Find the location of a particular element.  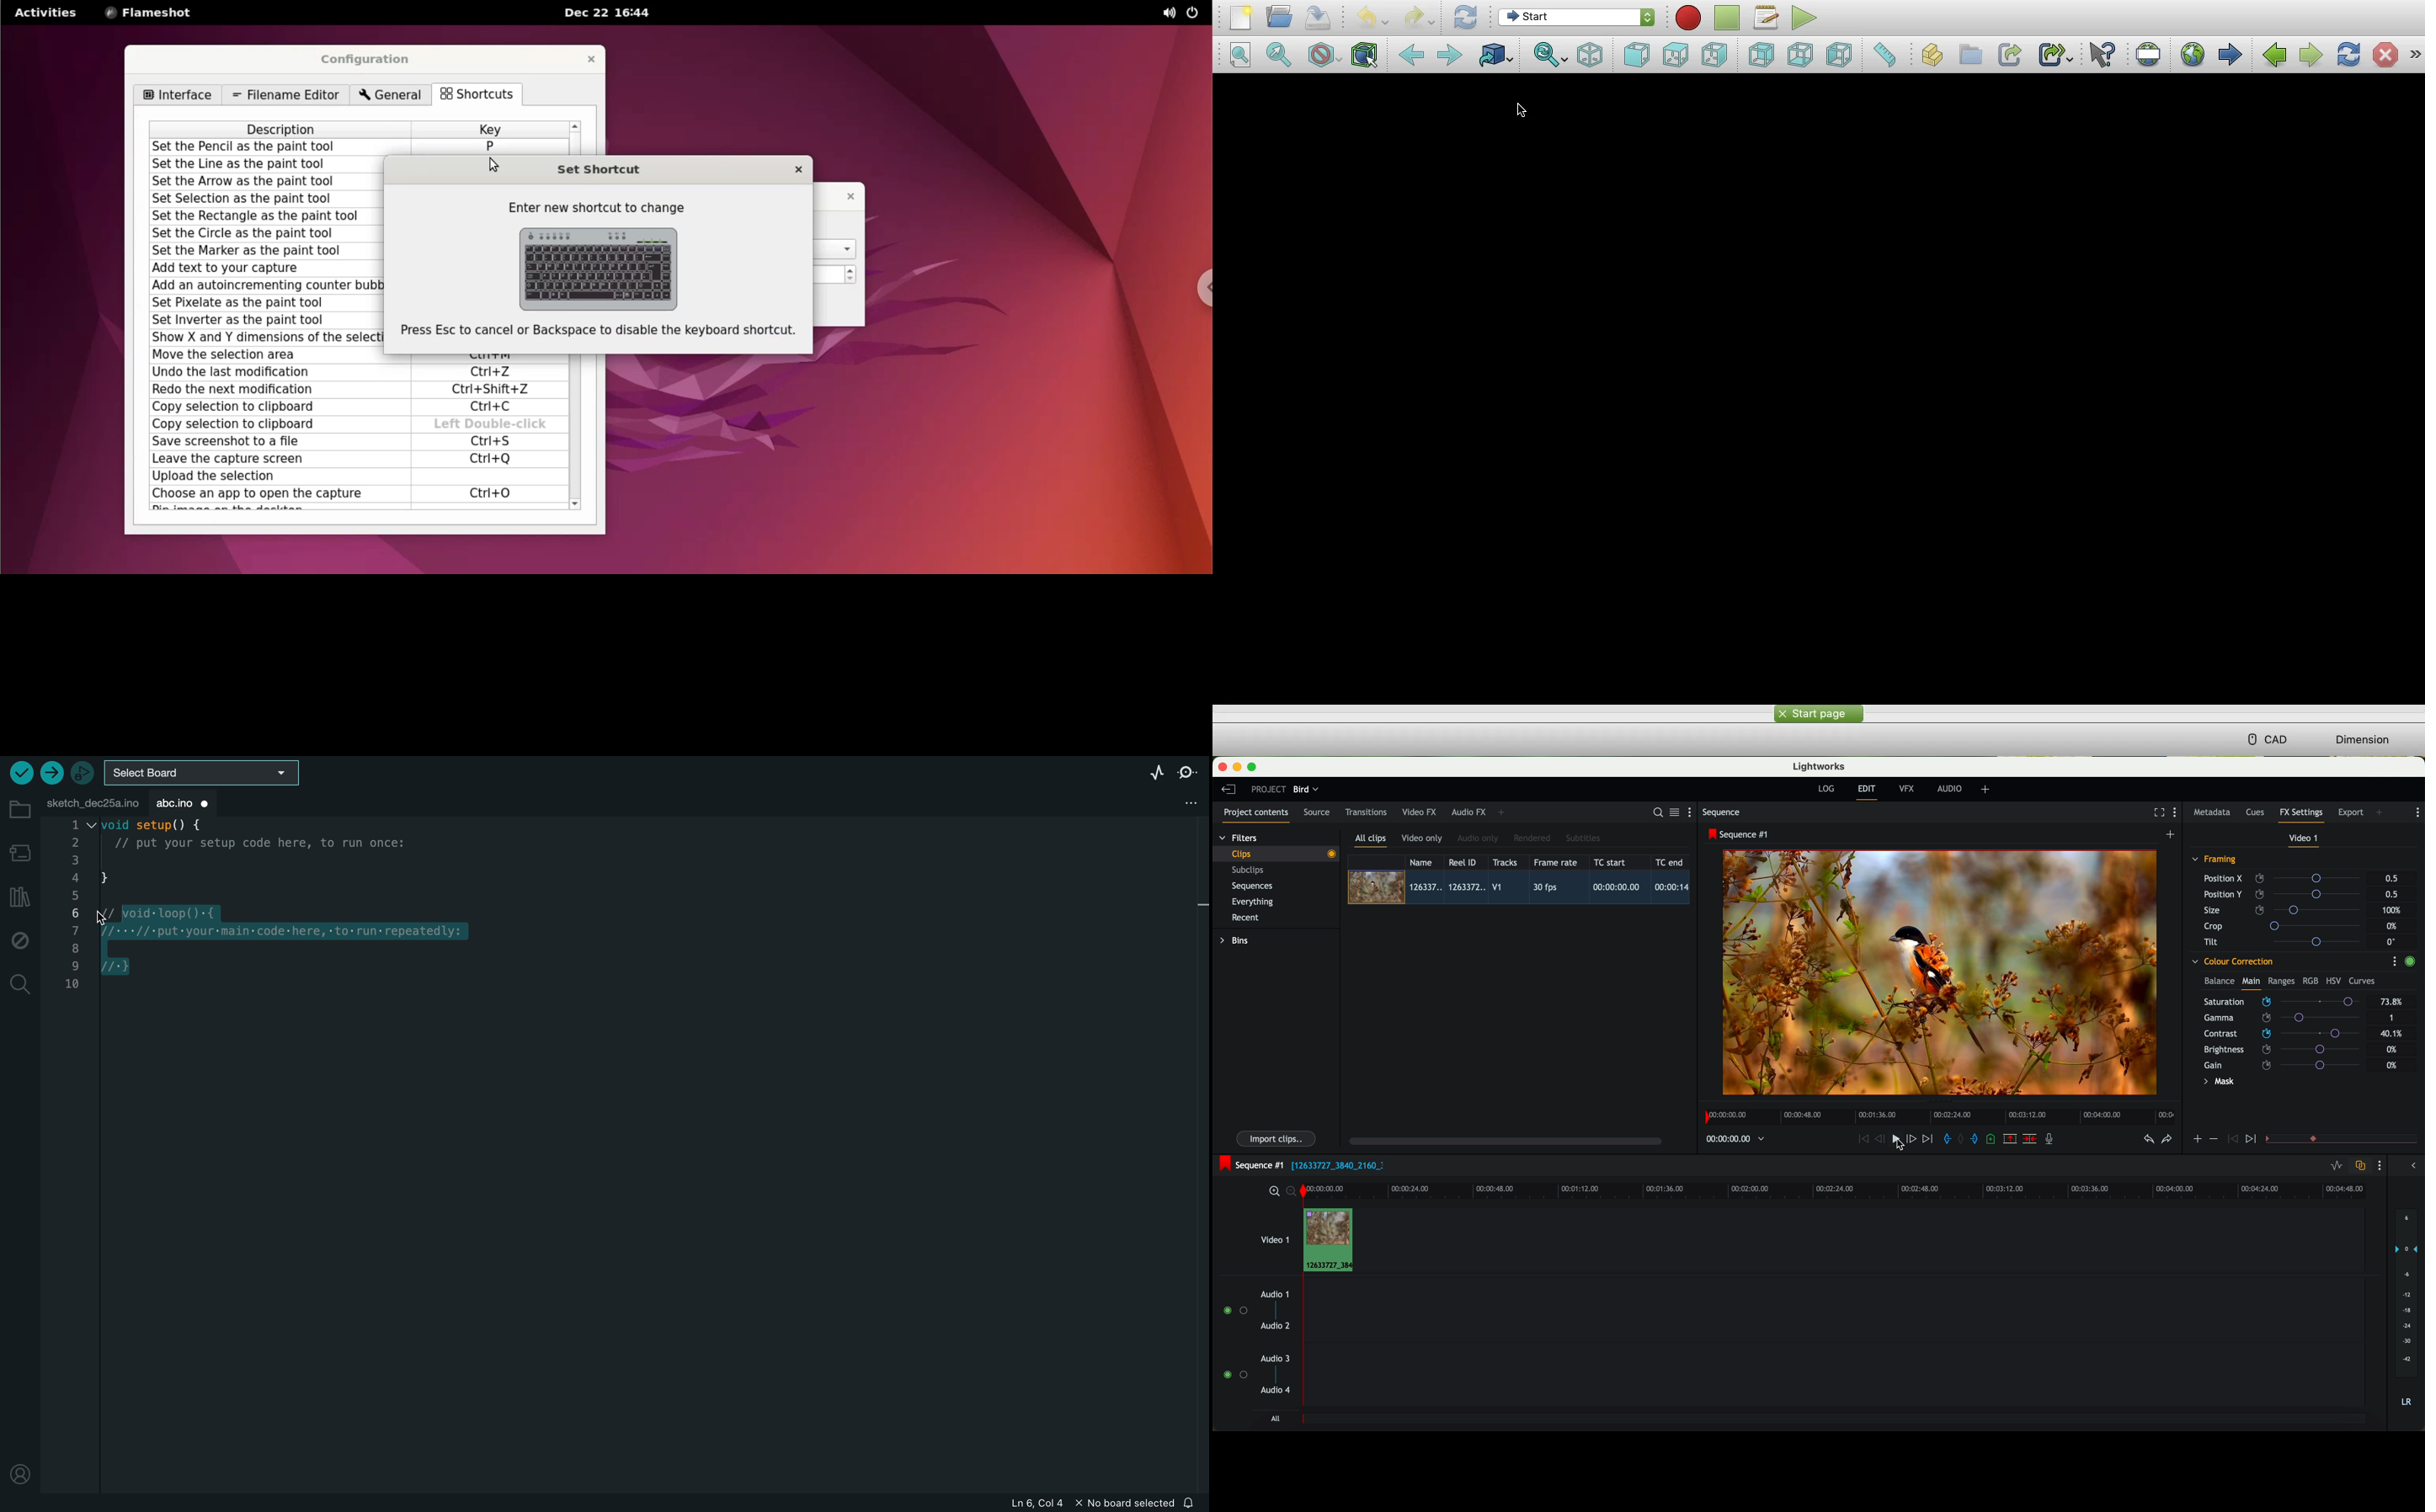

debugger is located at coordinates (84, 771).